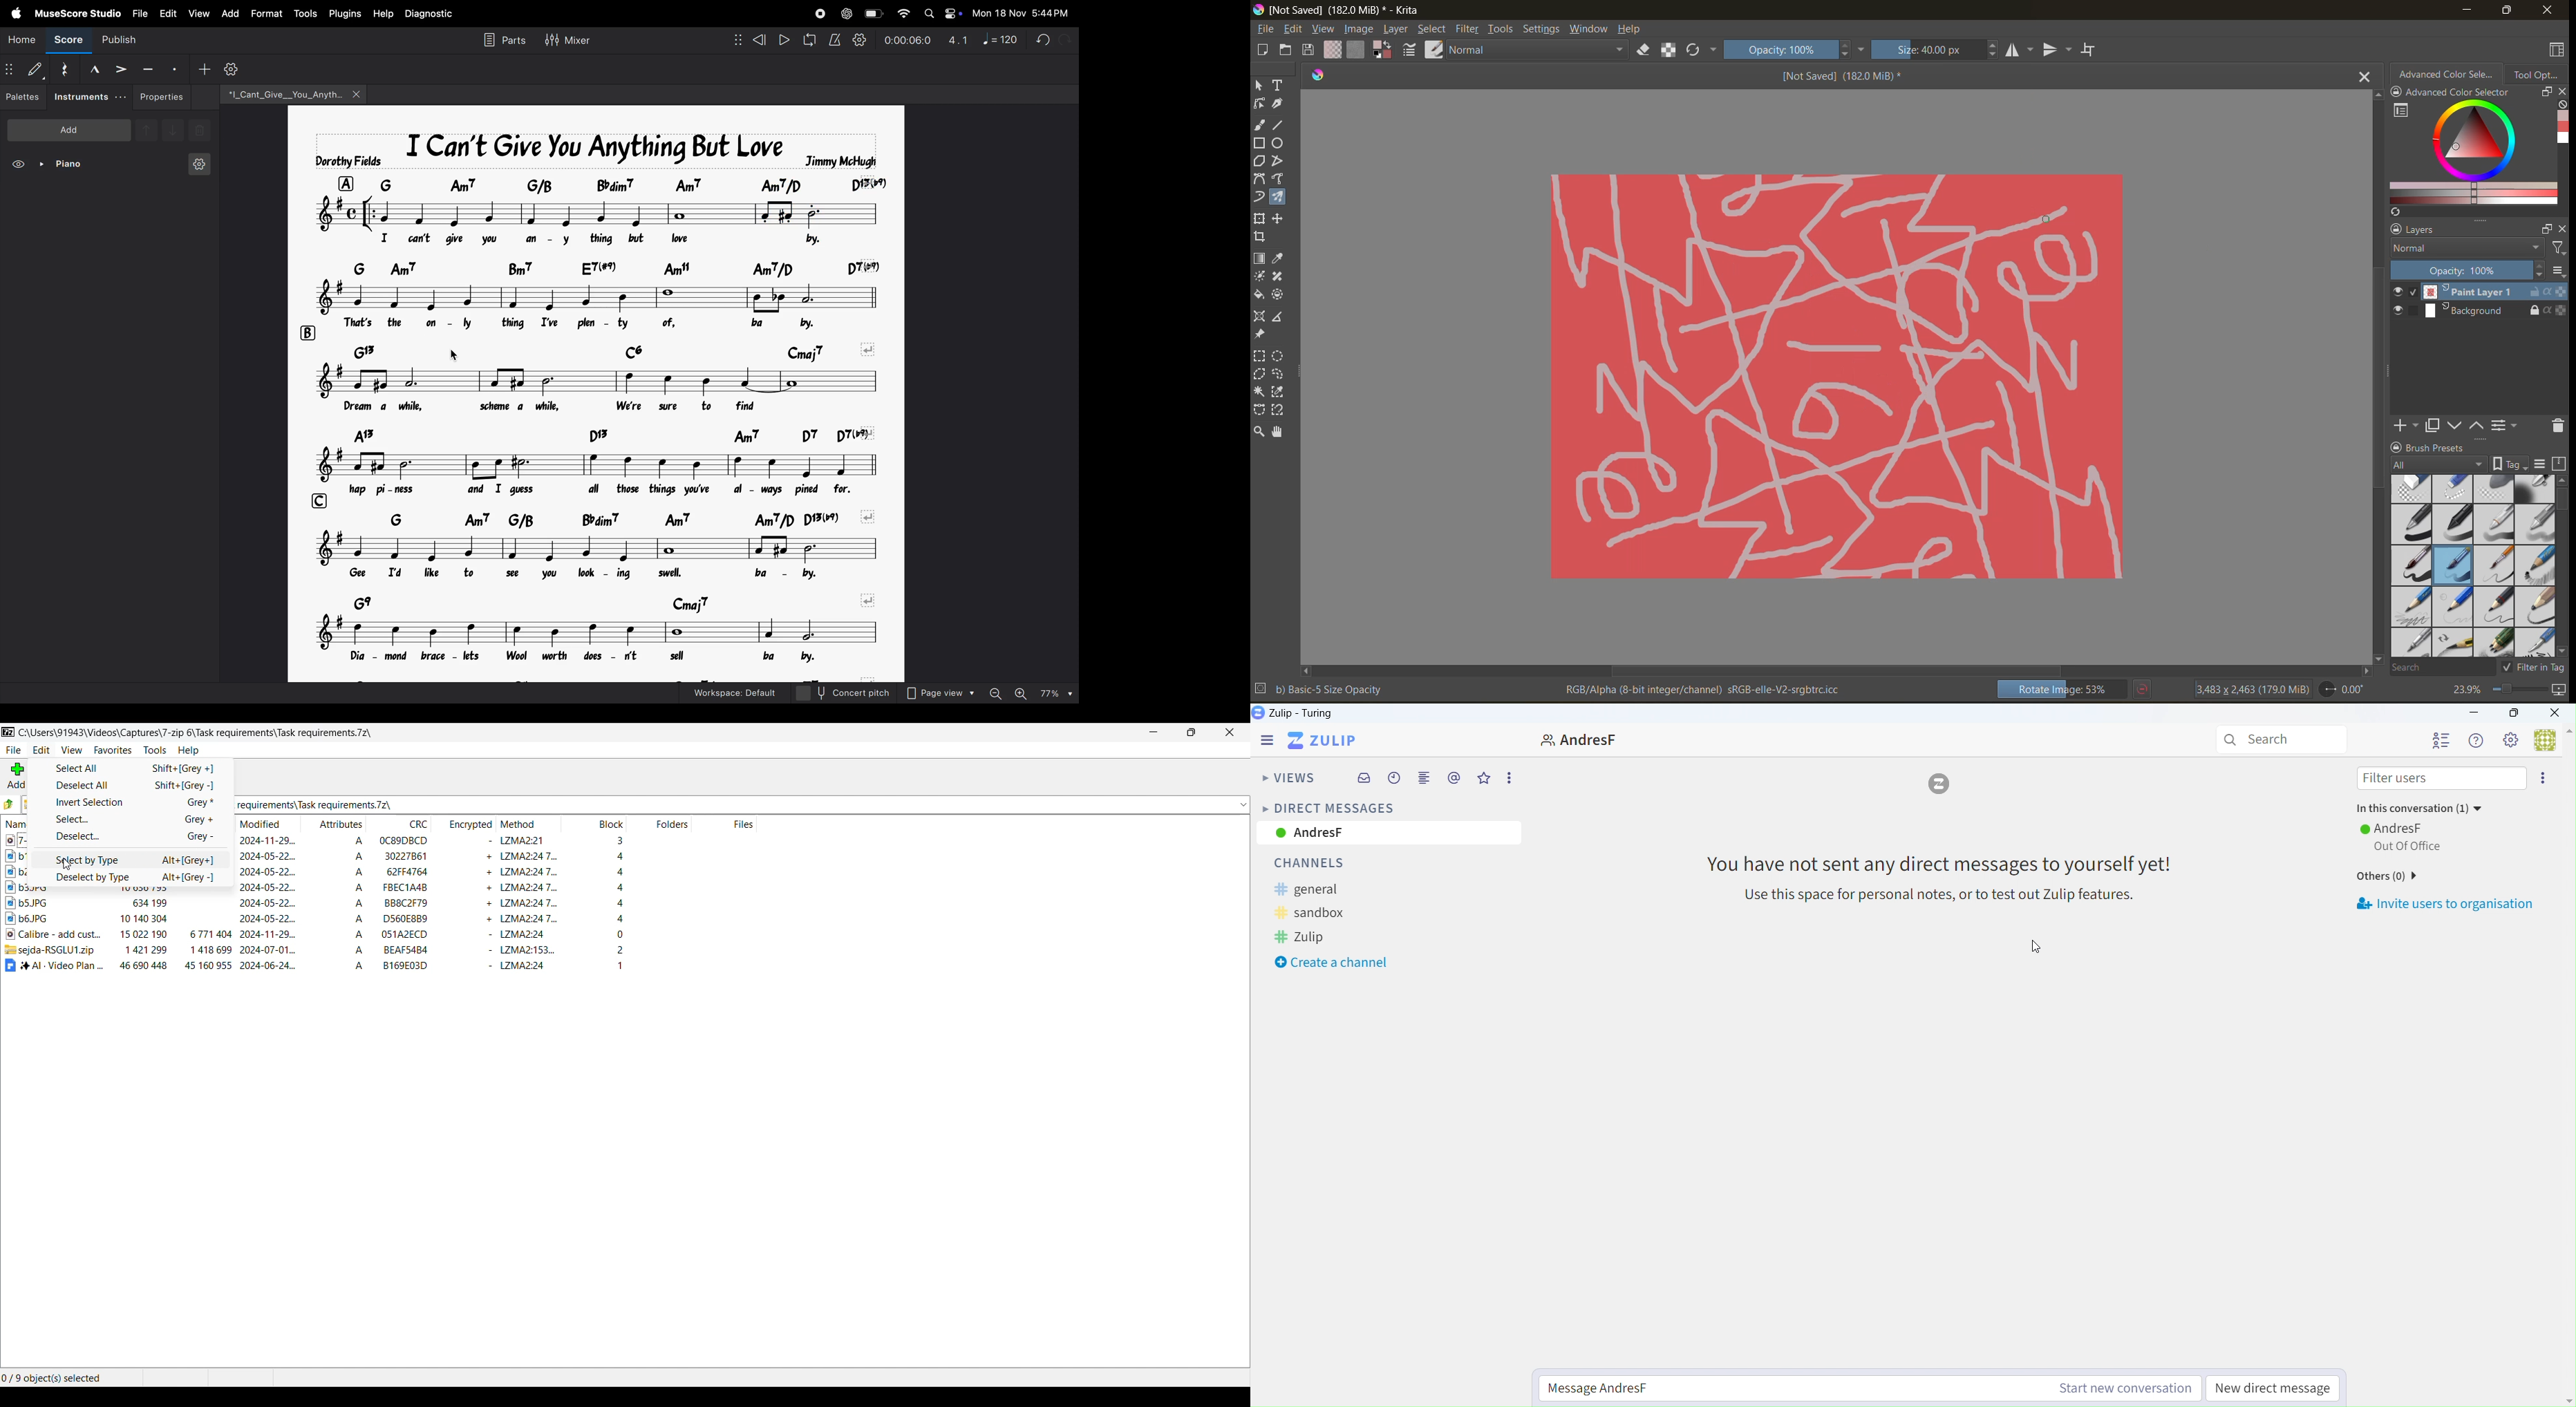 This screenshot has height=1428, width=2576. Describe the element at coordinates (729, 692) in the screenshot. I see `workspace default` at that location.